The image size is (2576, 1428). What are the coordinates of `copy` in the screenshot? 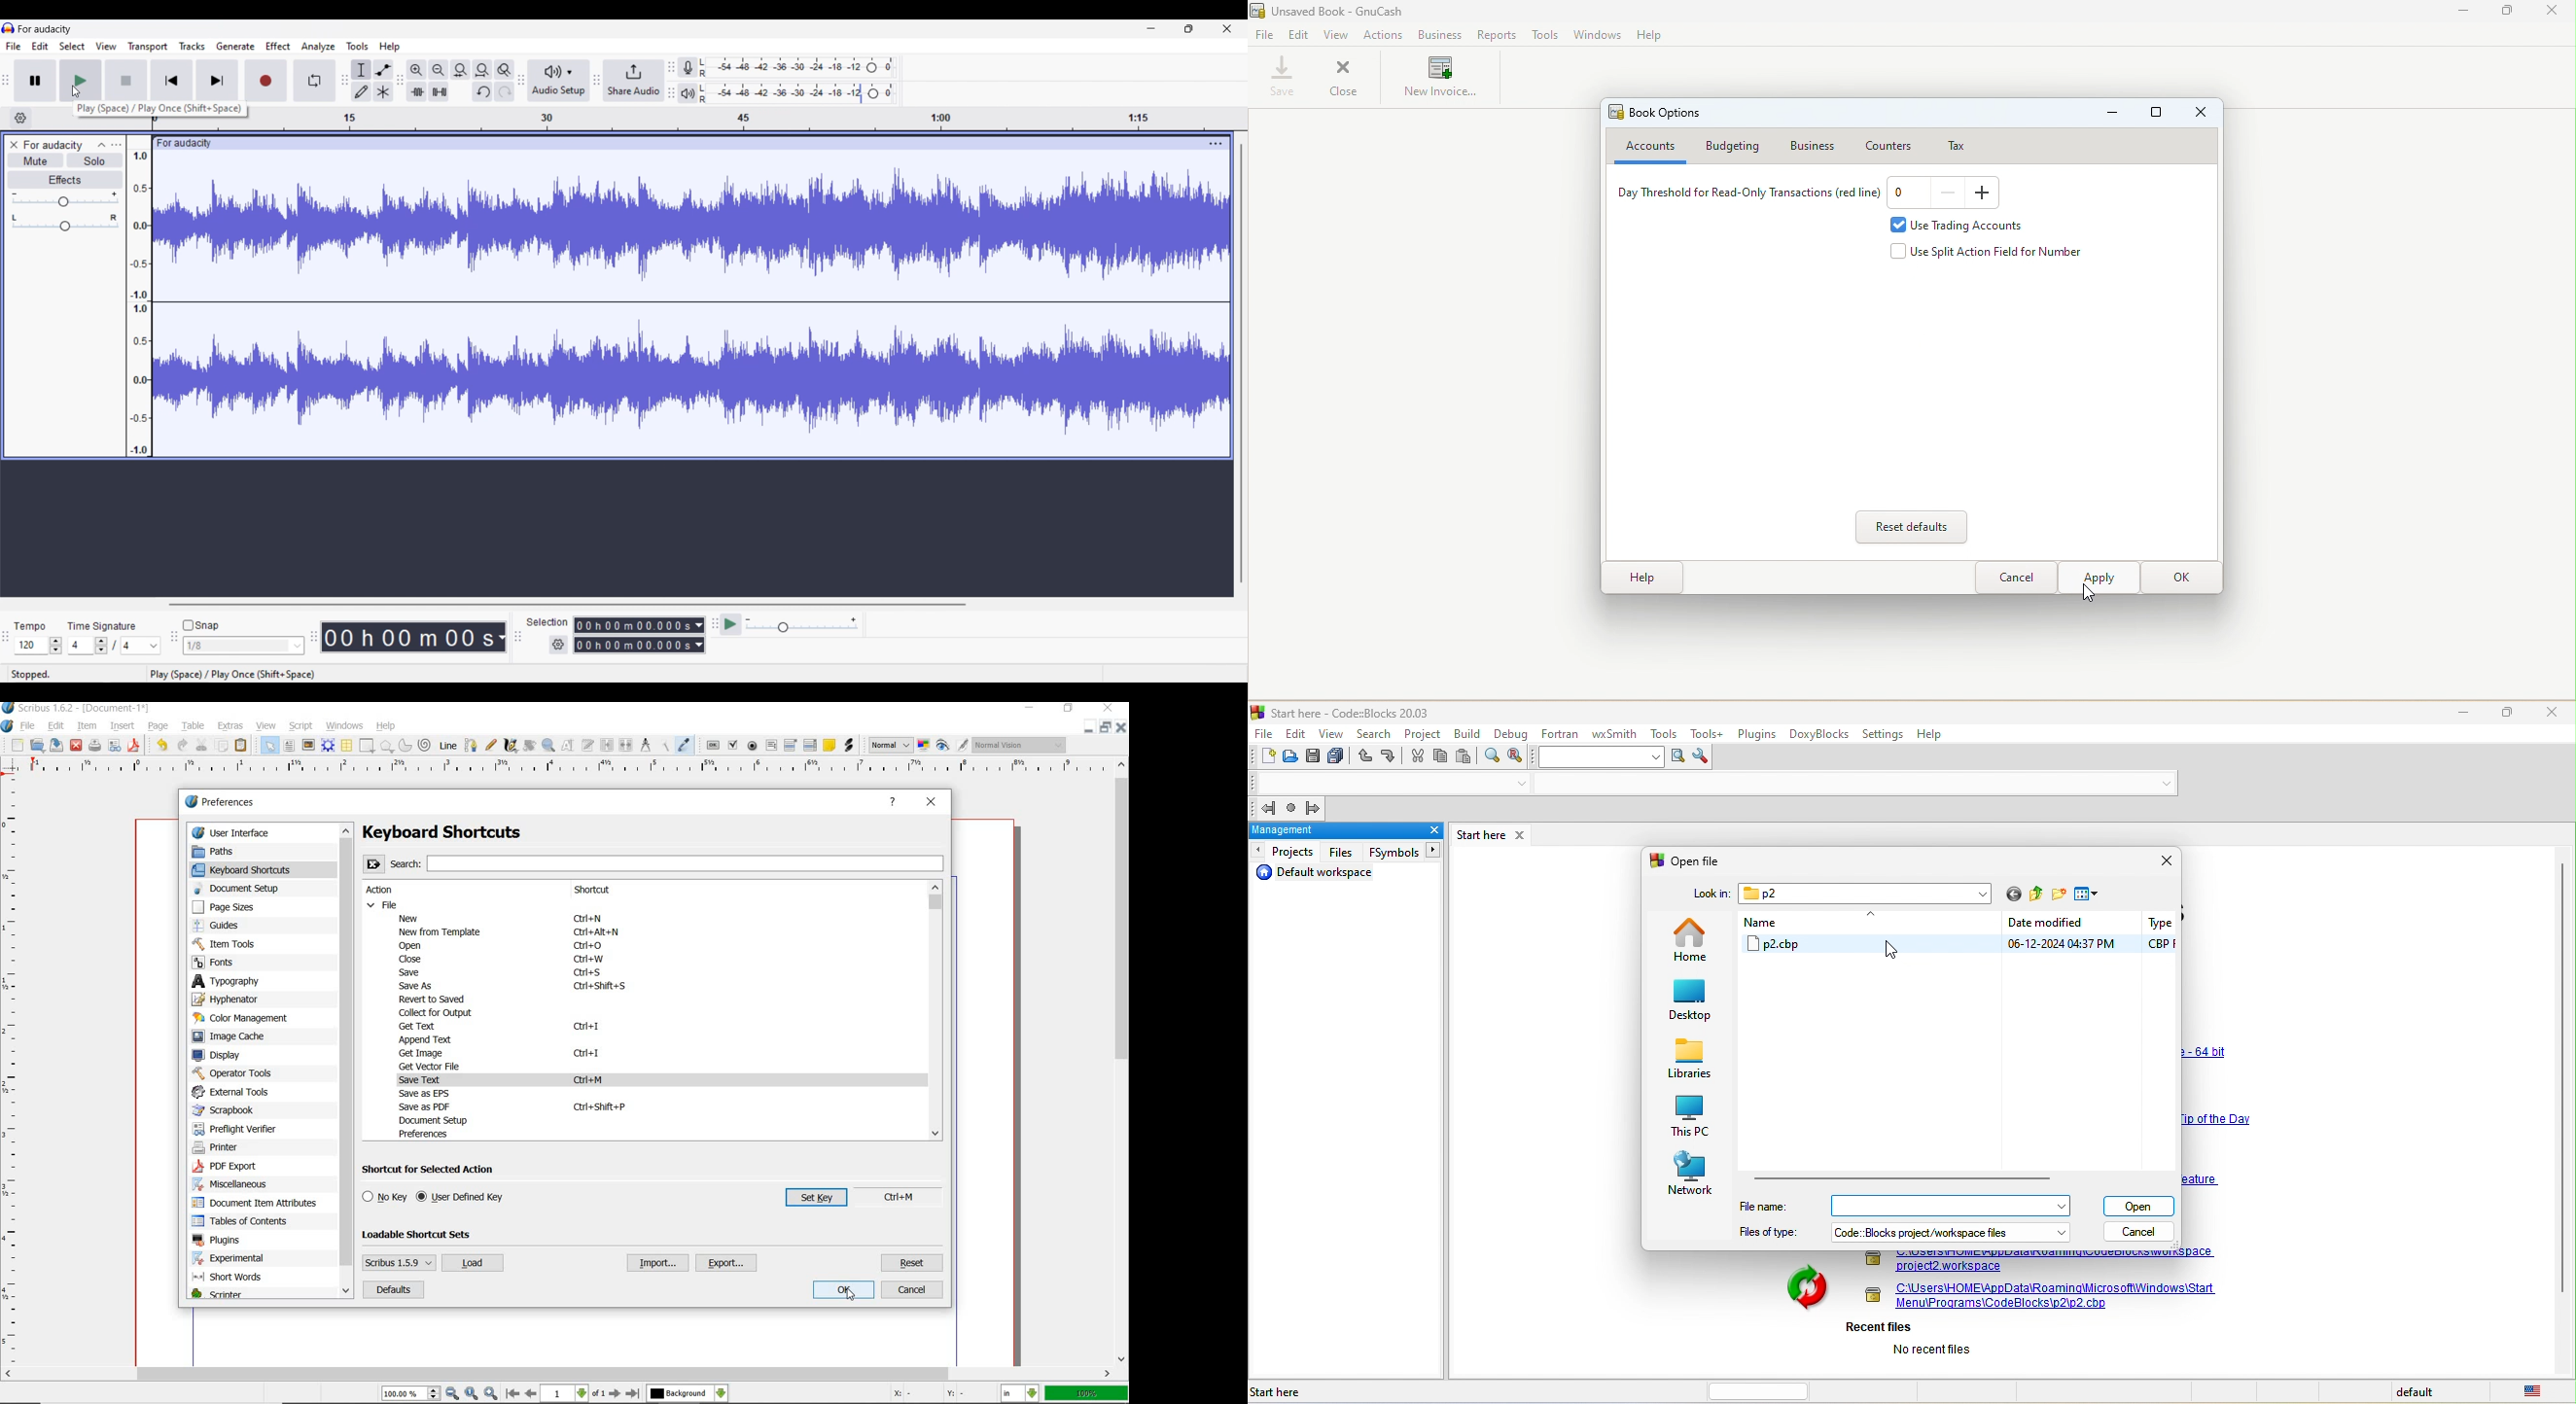 It's located at (1441, 758).